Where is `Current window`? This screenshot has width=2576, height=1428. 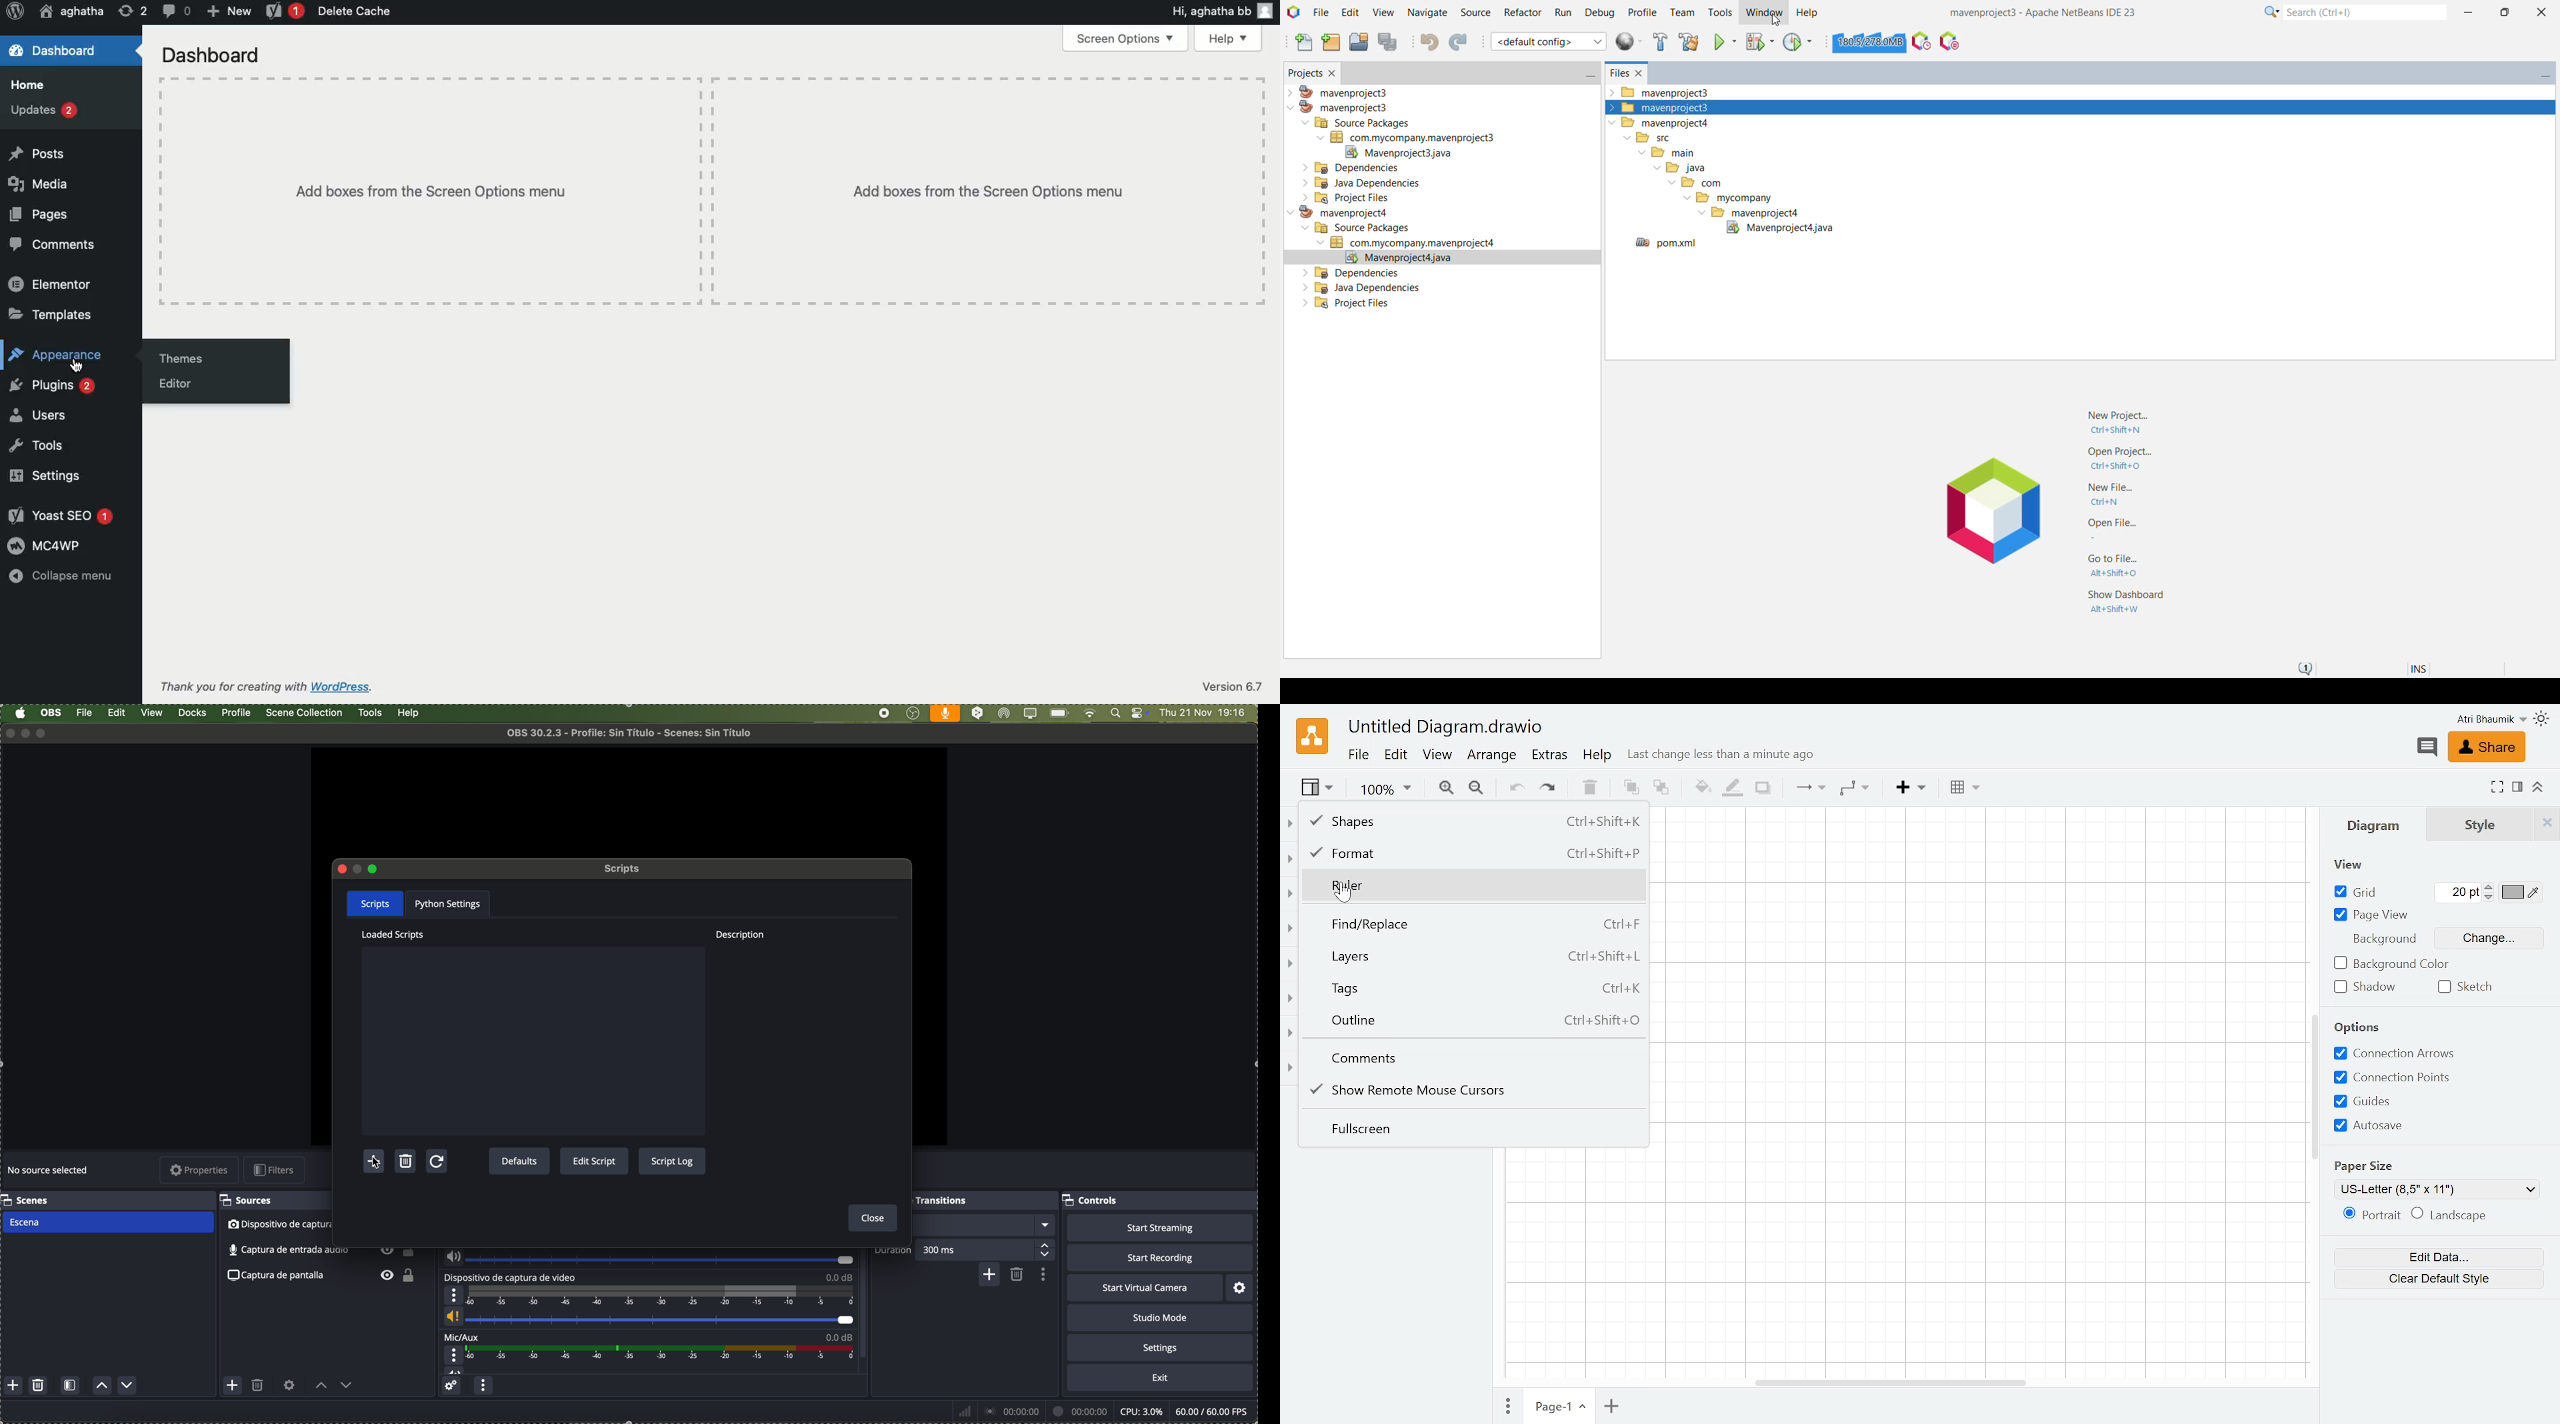 Current window is located at coordinates (1447, 728).